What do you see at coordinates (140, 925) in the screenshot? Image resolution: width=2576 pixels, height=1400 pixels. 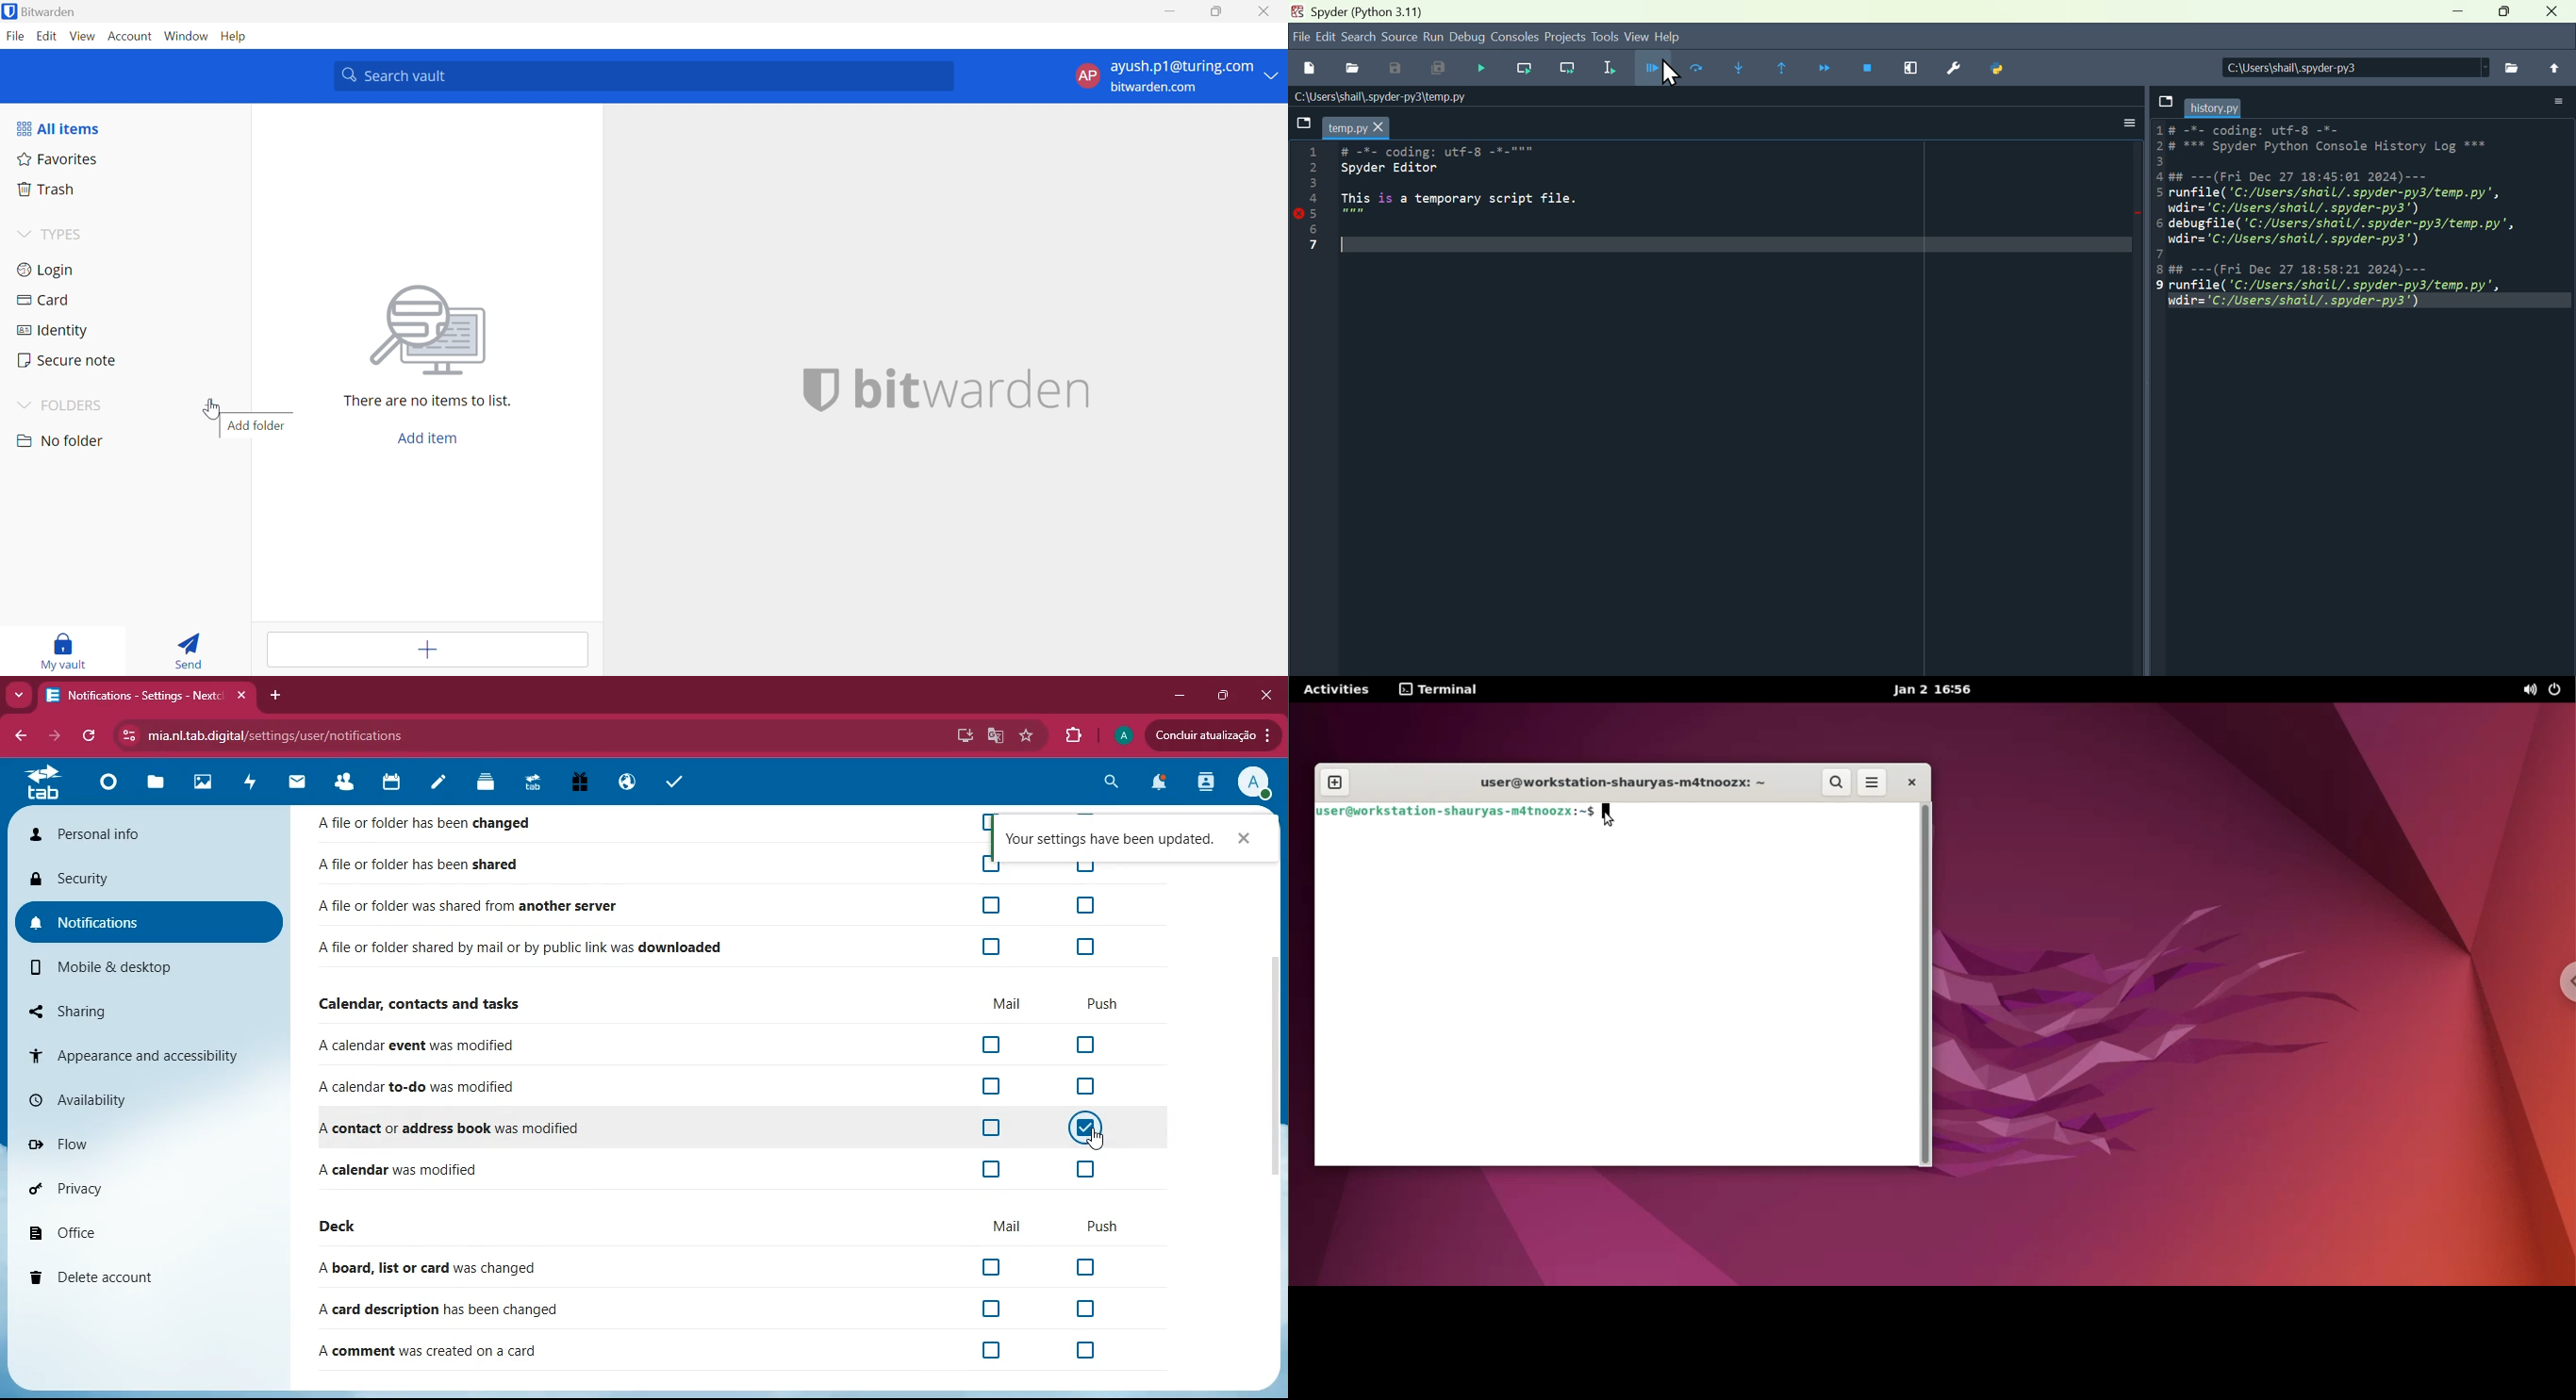 I see `notifications` at bounding box center [140, 925].